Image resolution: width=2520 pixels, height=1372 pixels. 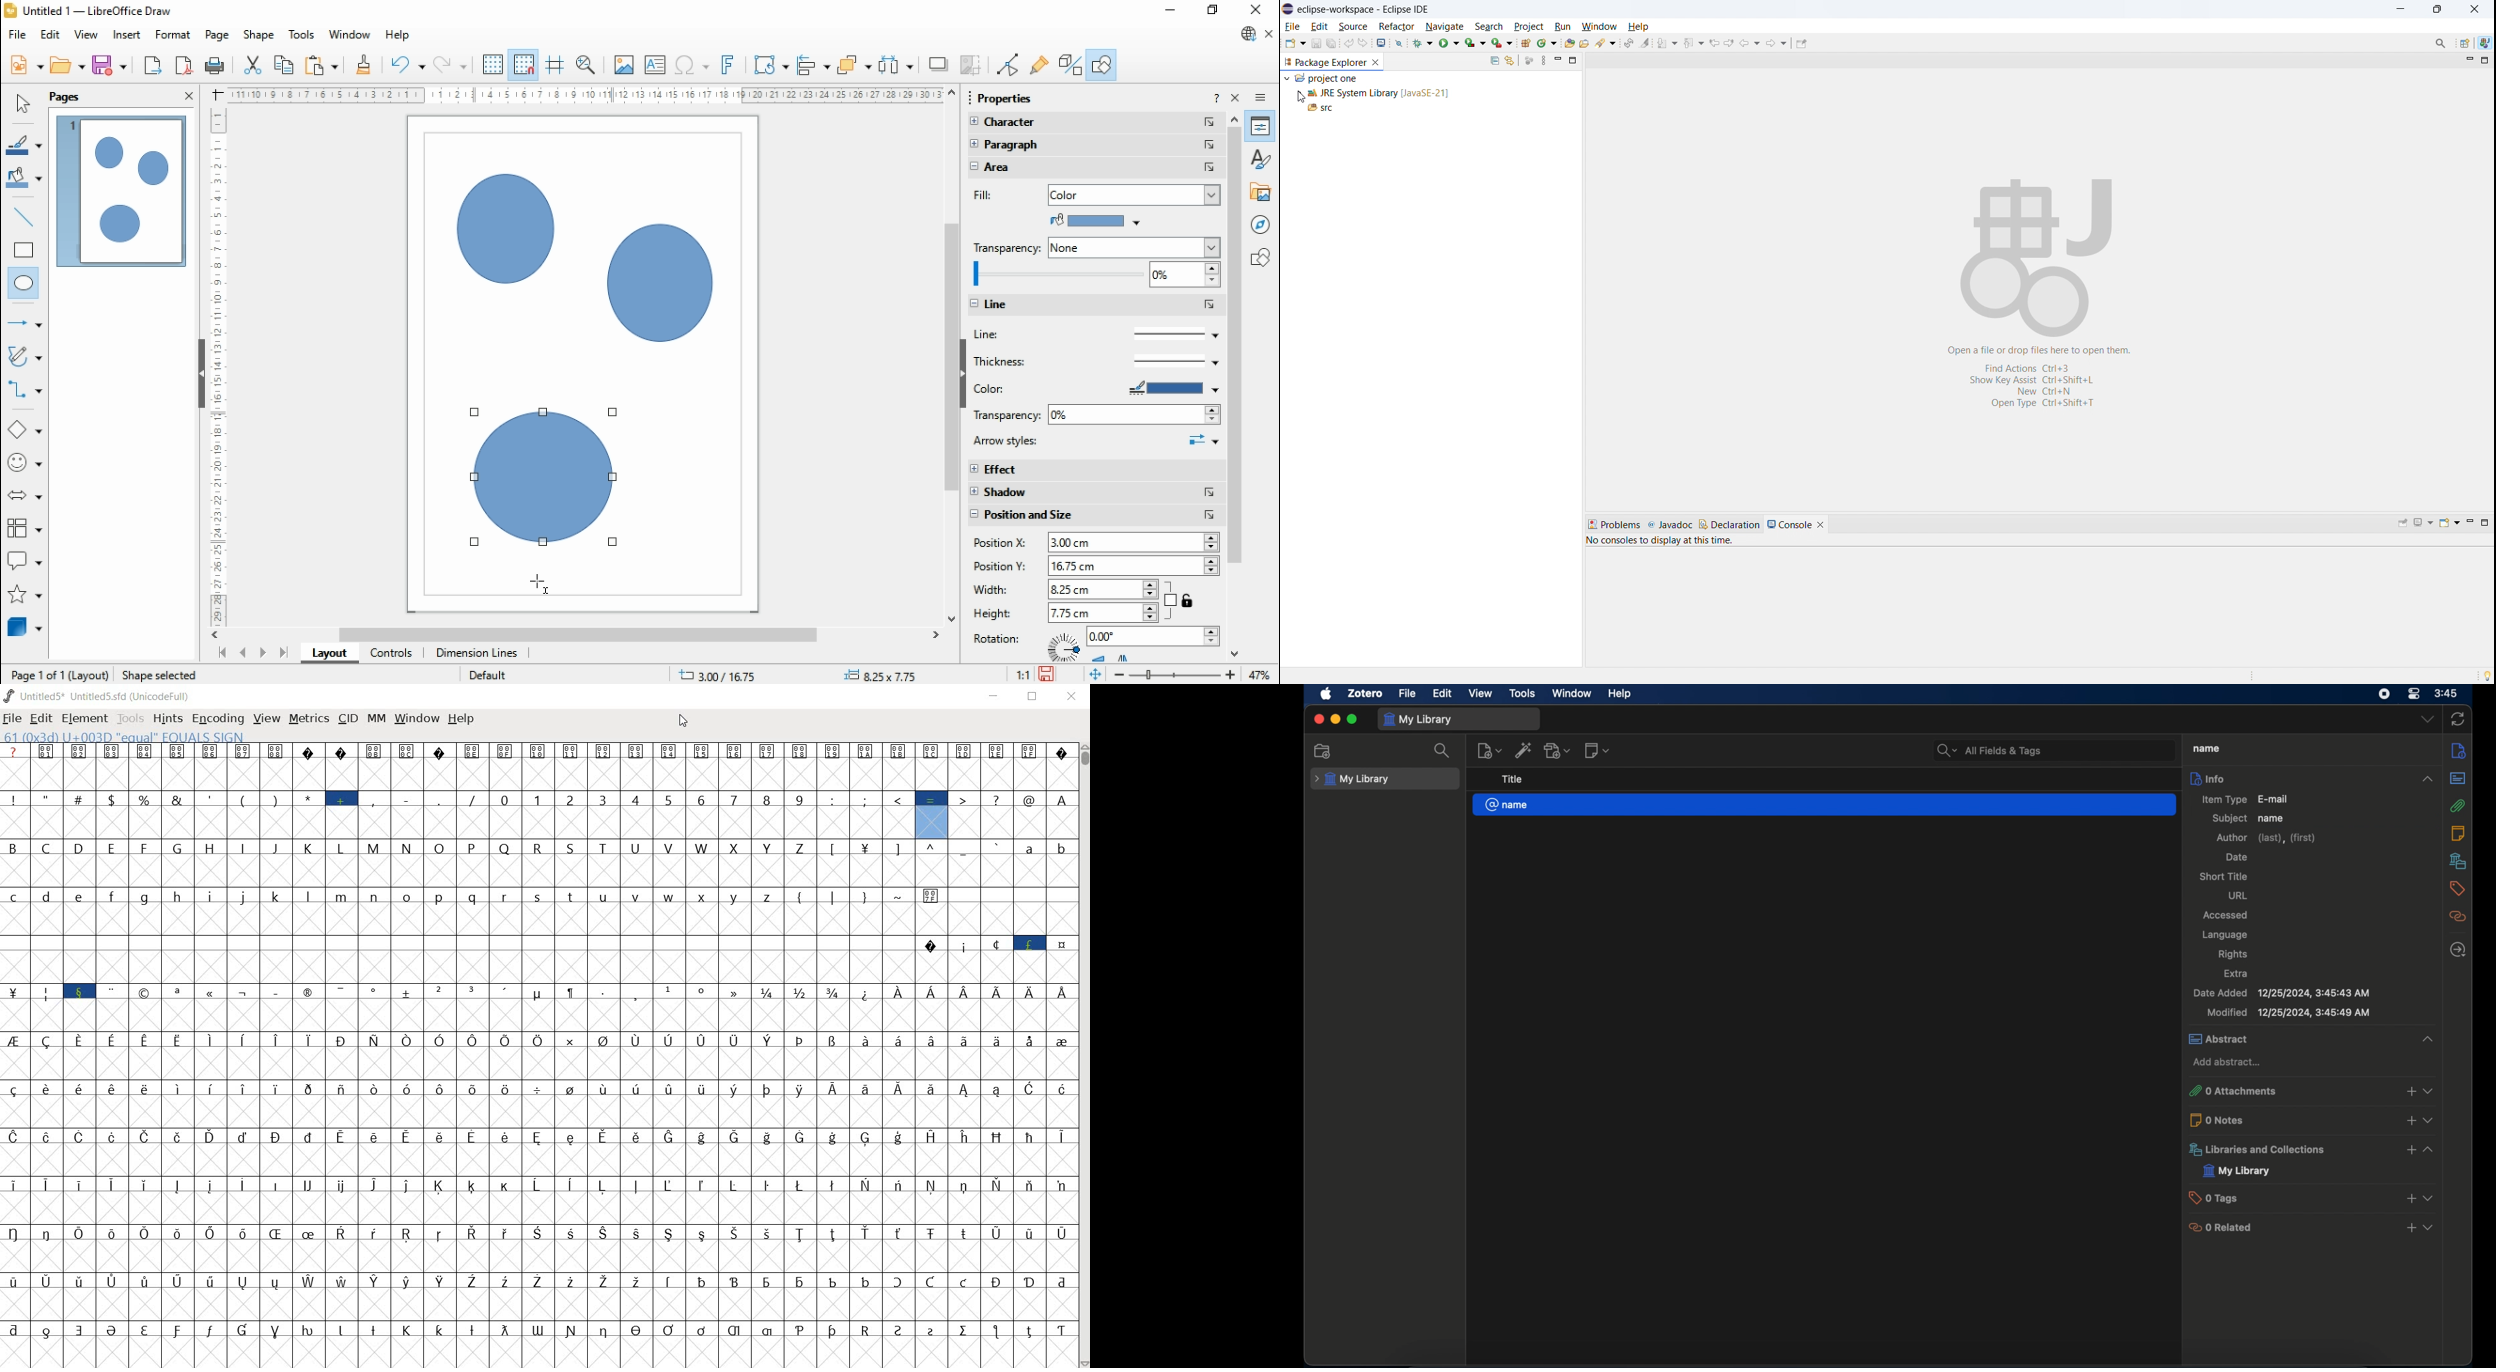 I want to click on  .11.58/ 13.41, so click(x=719, y=674).